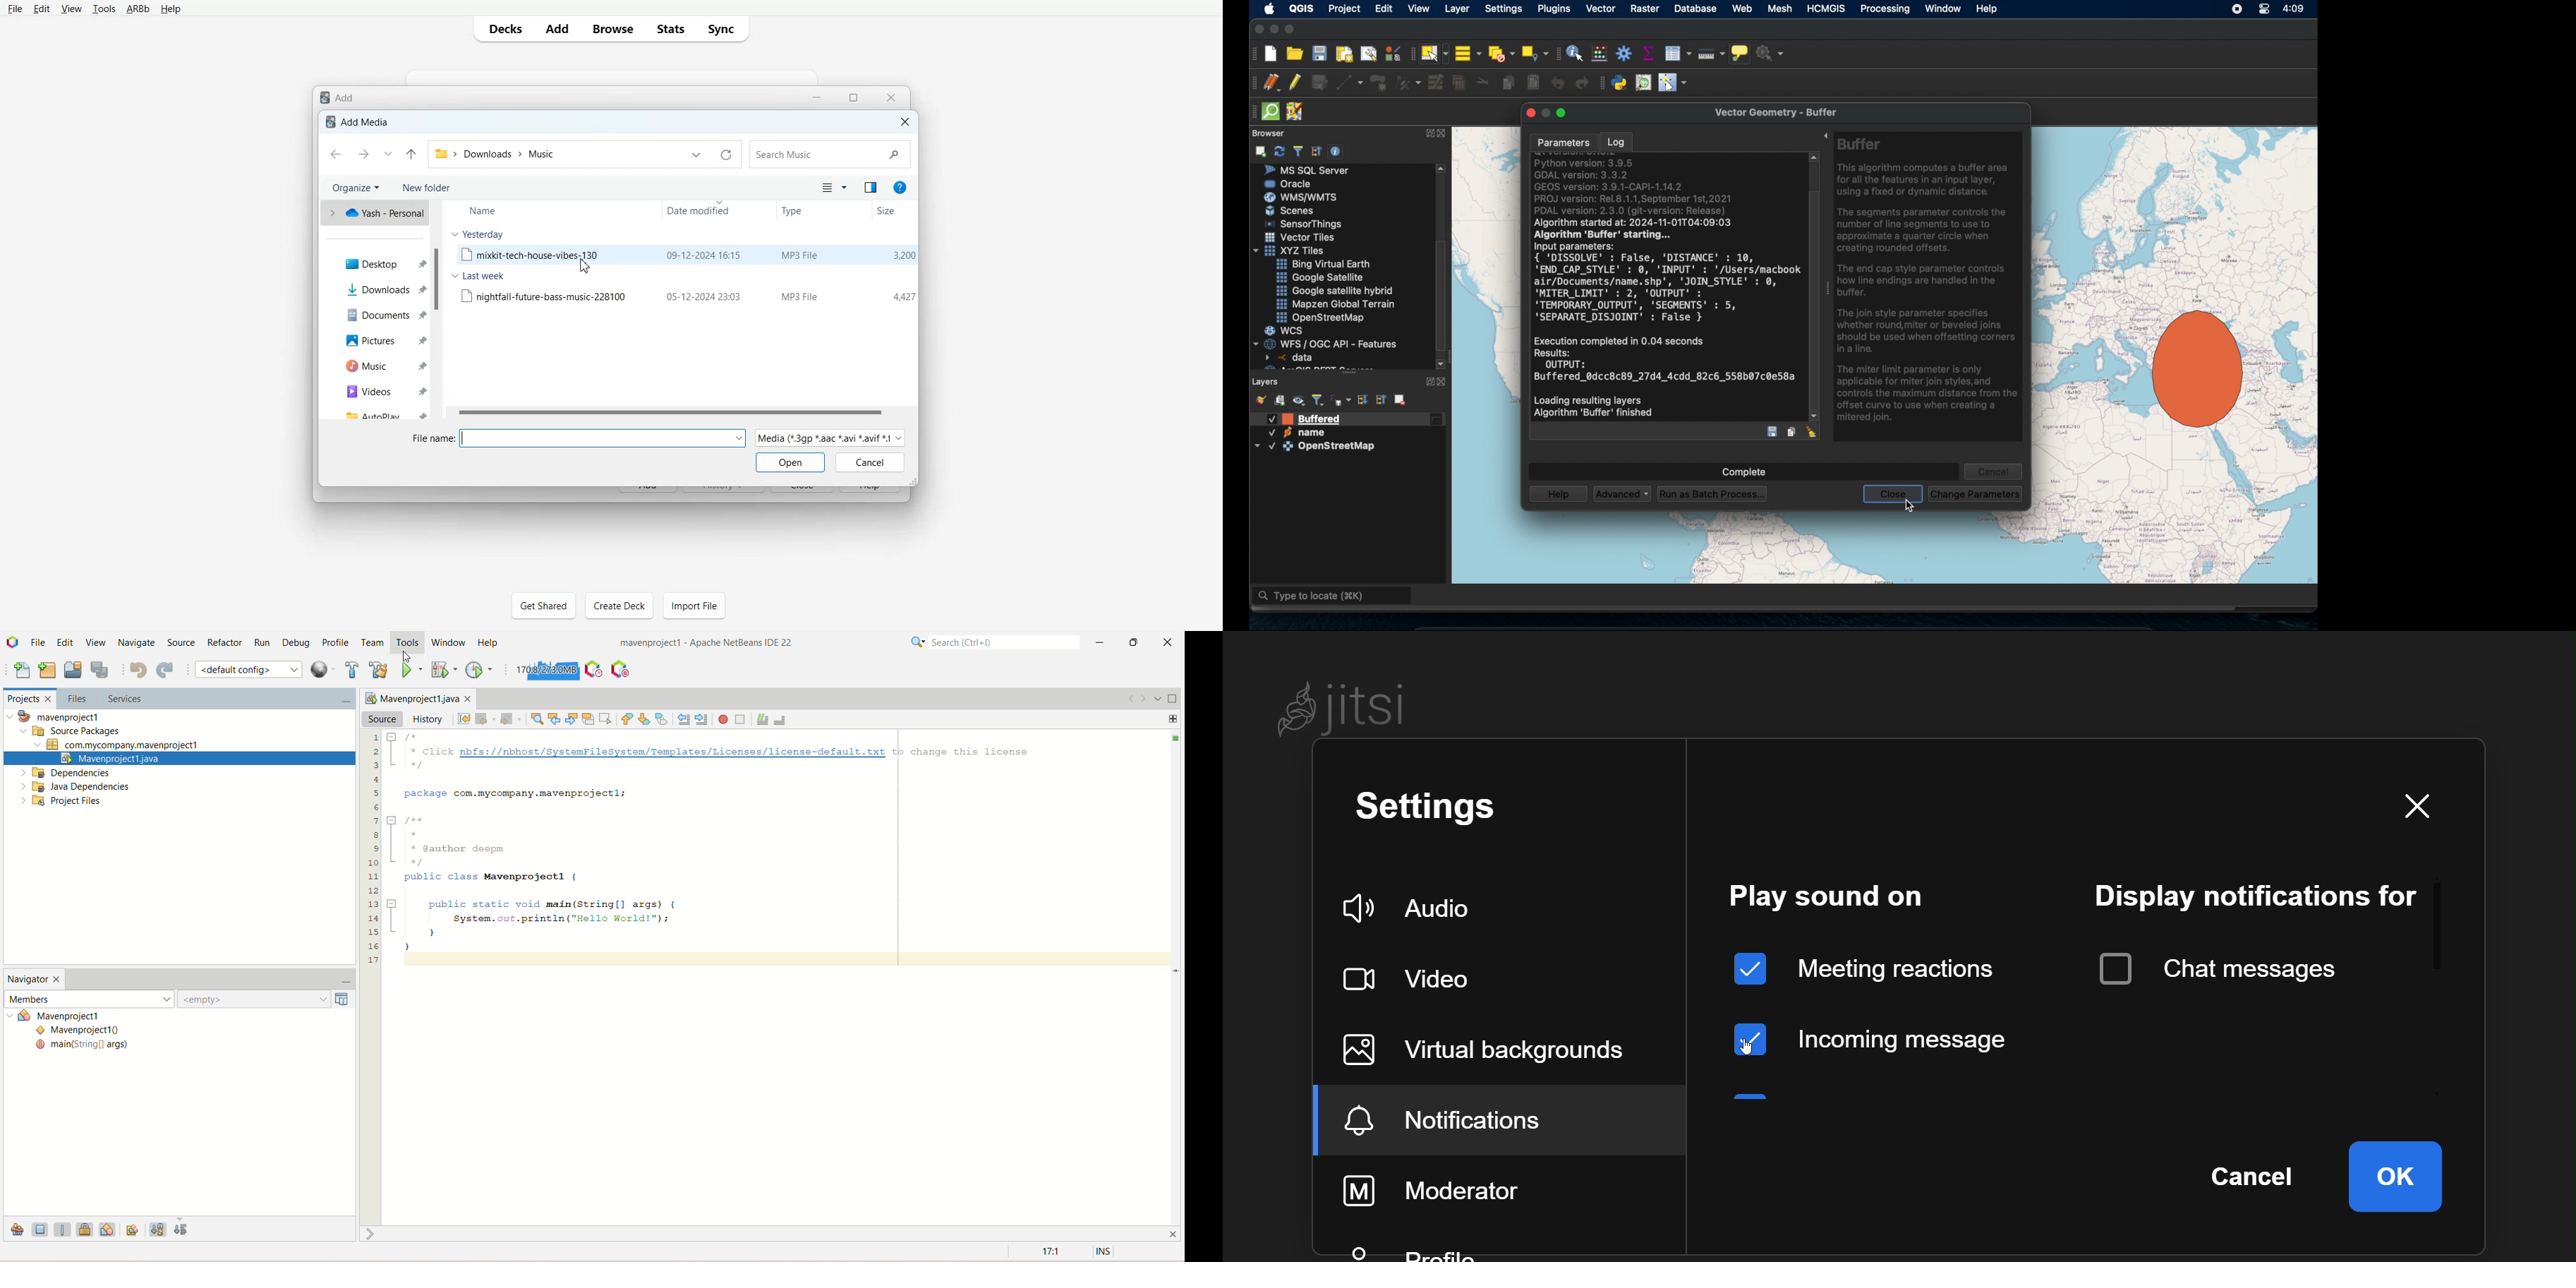 This screenshot has width=2576, height=1288. What do you see at coordinates (871, 188) in the screenshot?
I see `Show the preview pane` at bounding box center [871, 188].